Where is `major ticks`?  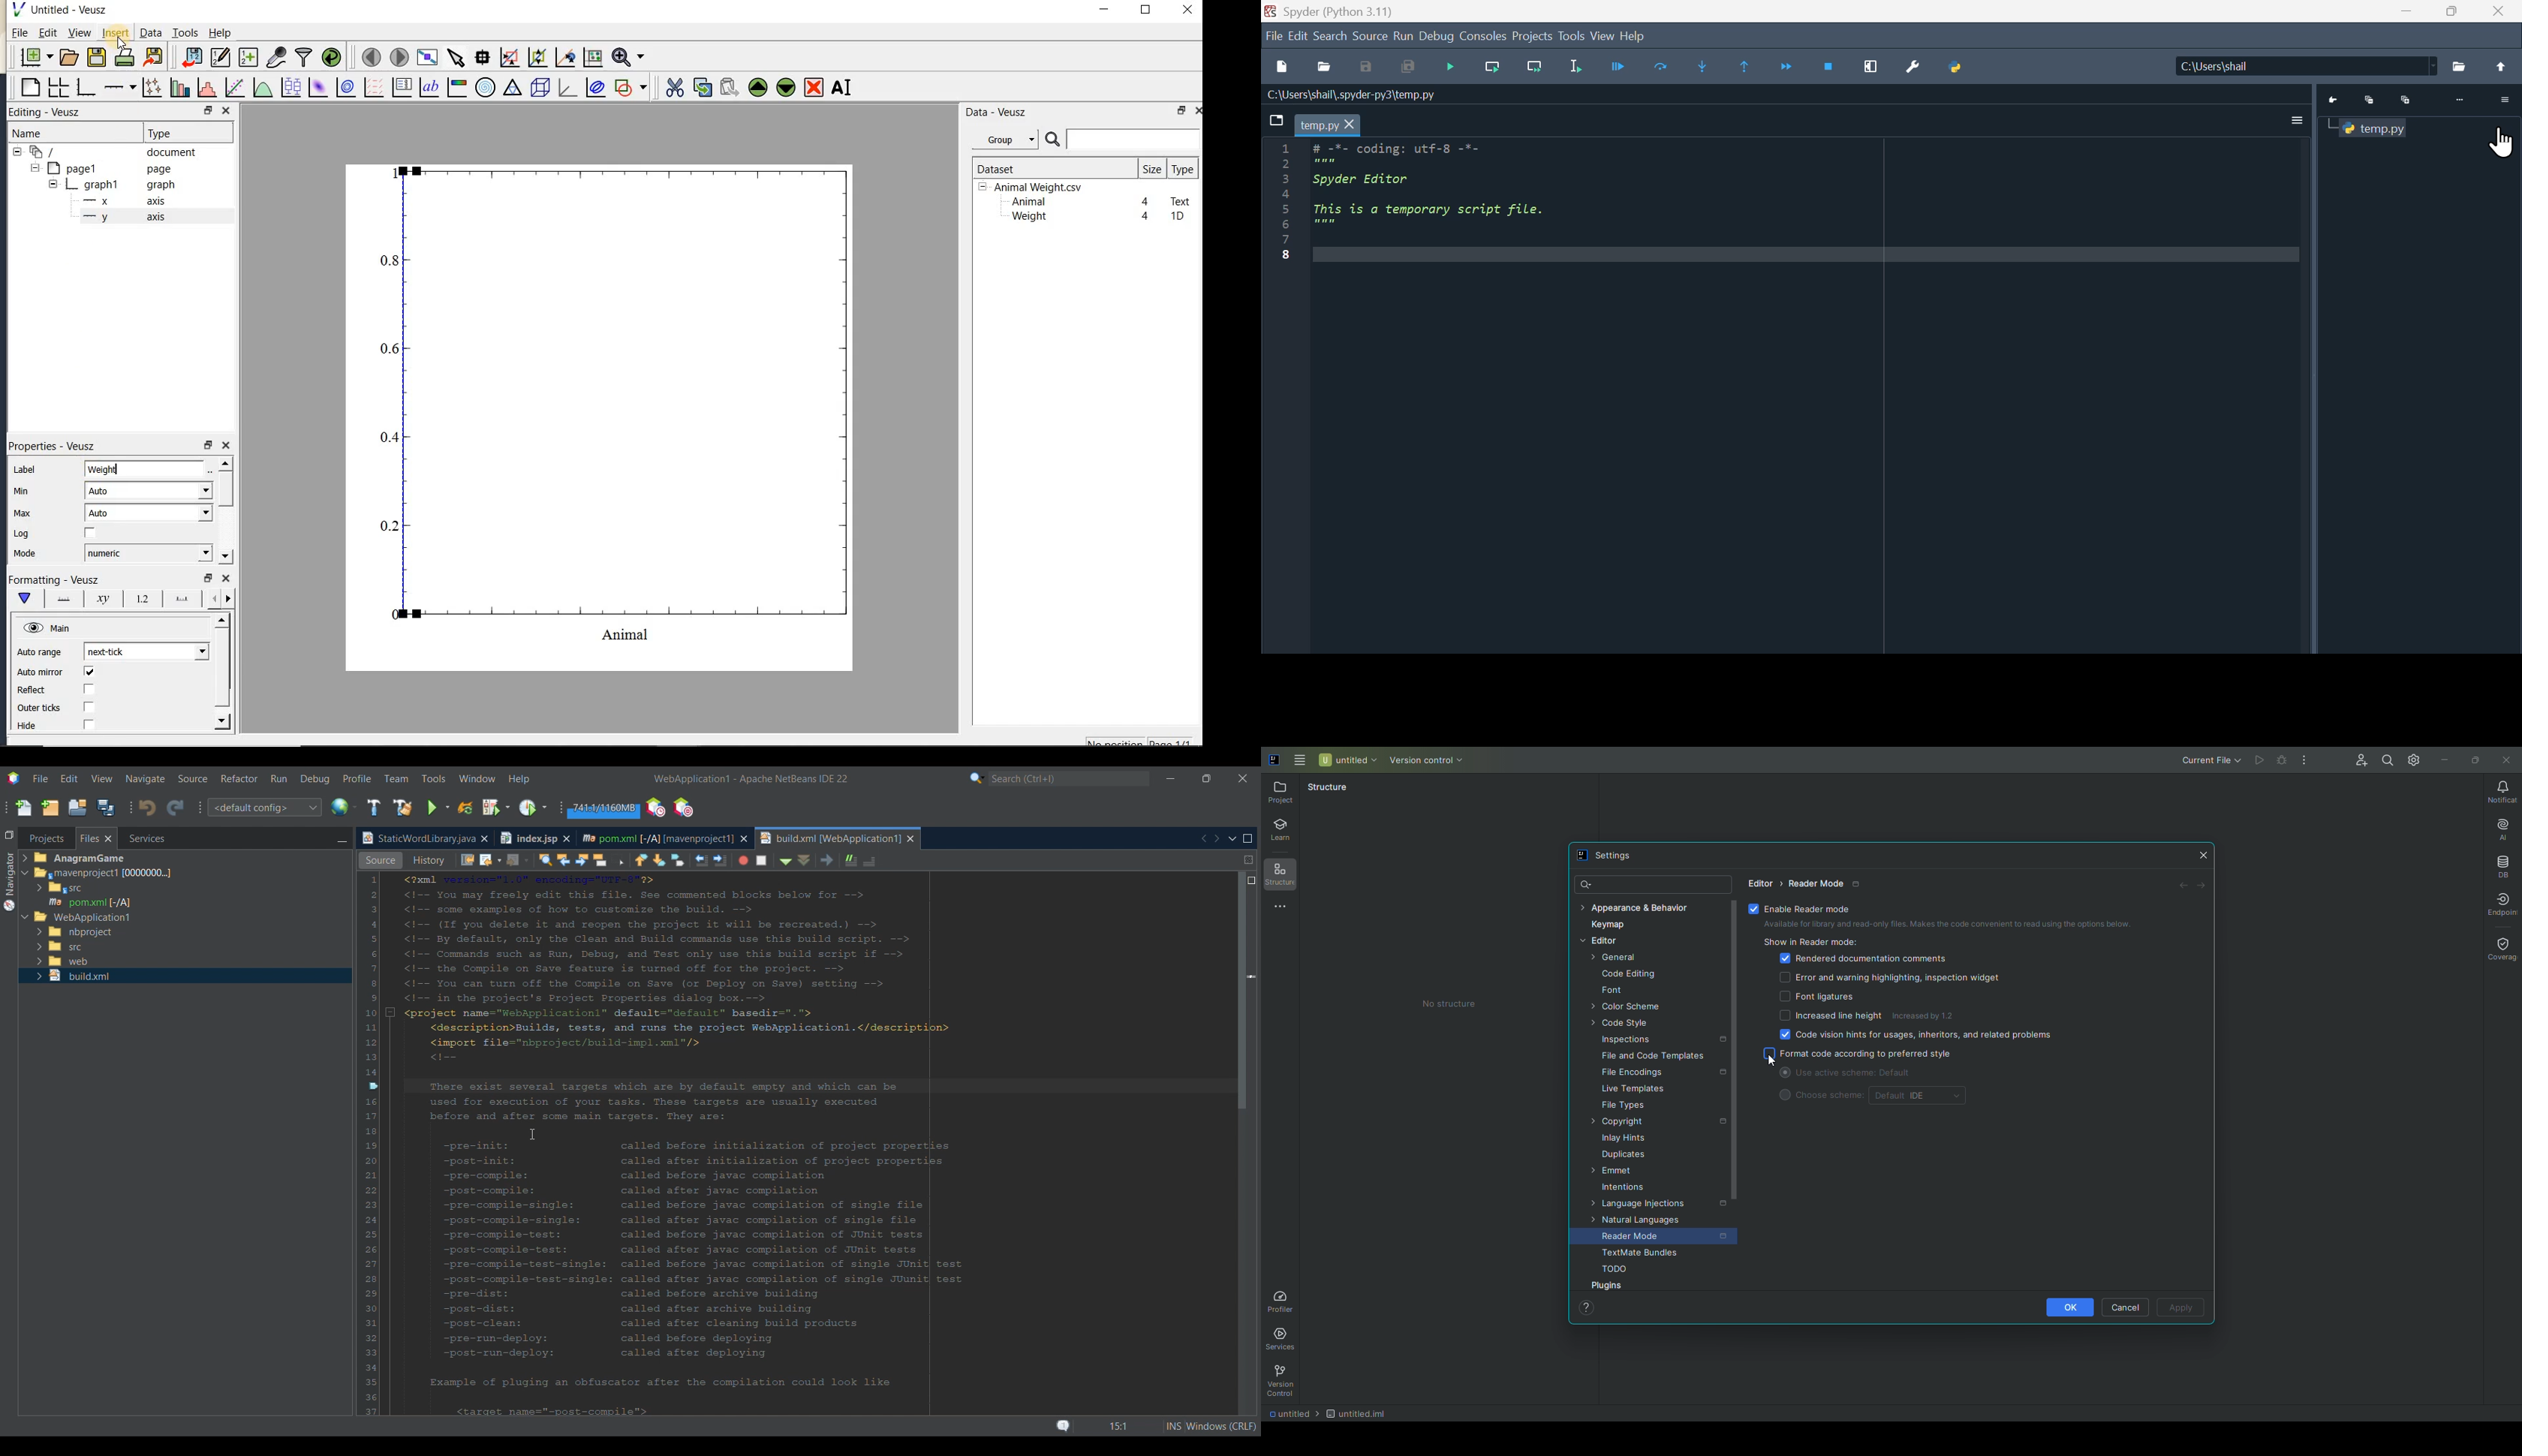 major ticks is located at coordinates (179, 599).